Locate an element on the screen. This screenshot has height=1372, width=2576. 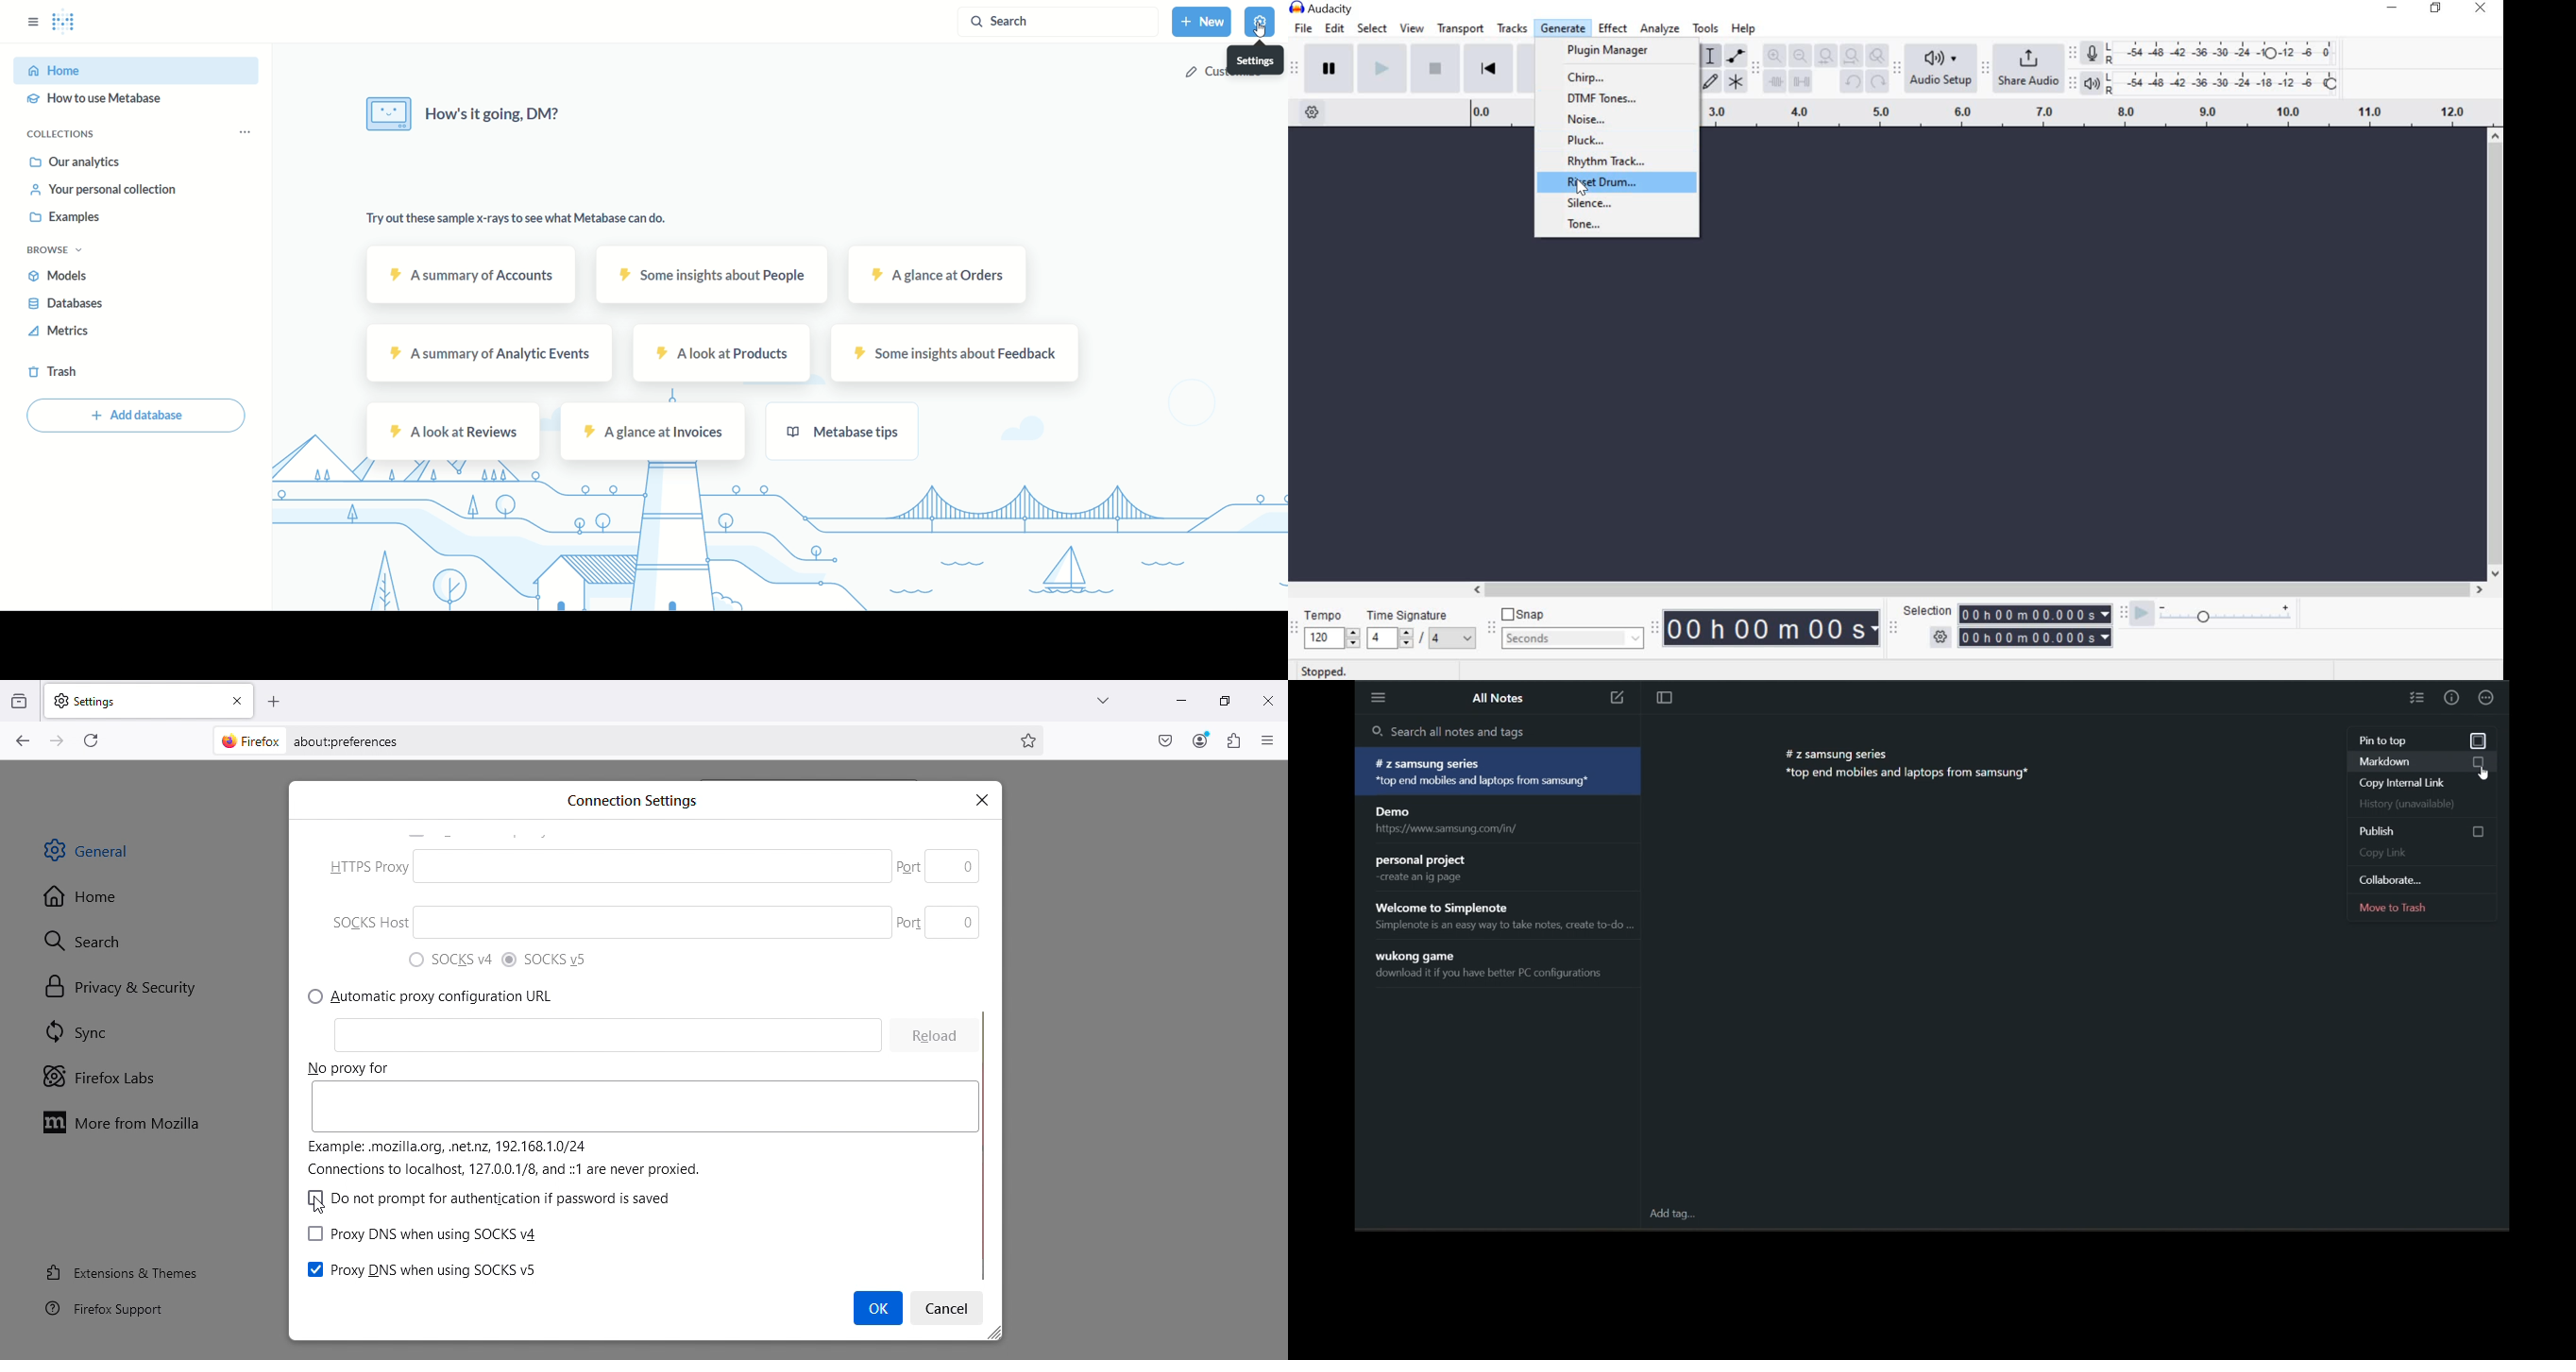
Pause is located at coordinates (1329, 66).